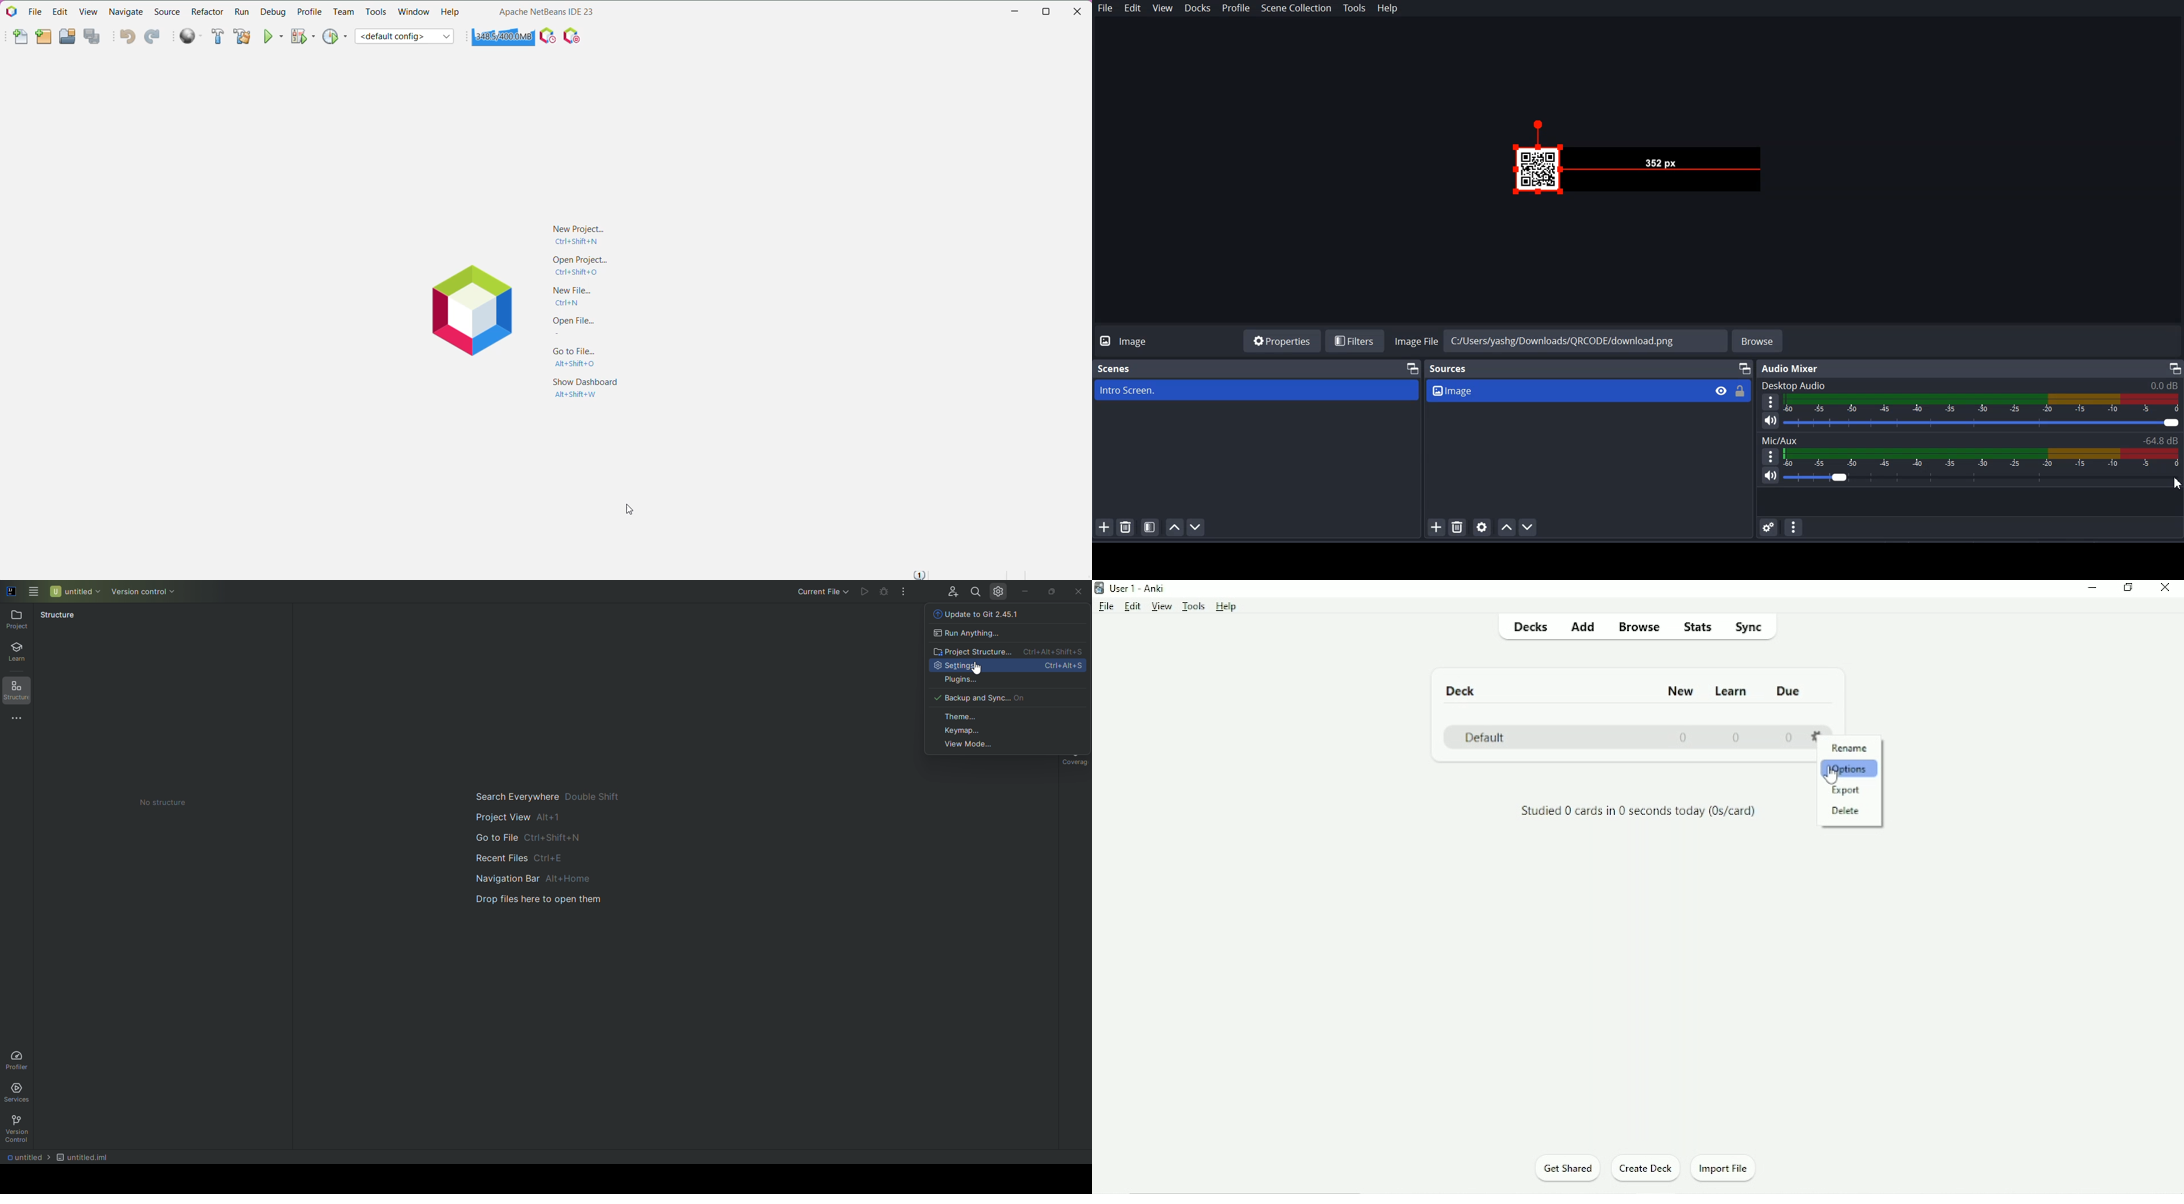 The height and width of the screenshot is (1204, 2184). What do you see at coordinates (1661, 163) in the screenshot?
I see `File Preview` at bounding box center [1661, 163].